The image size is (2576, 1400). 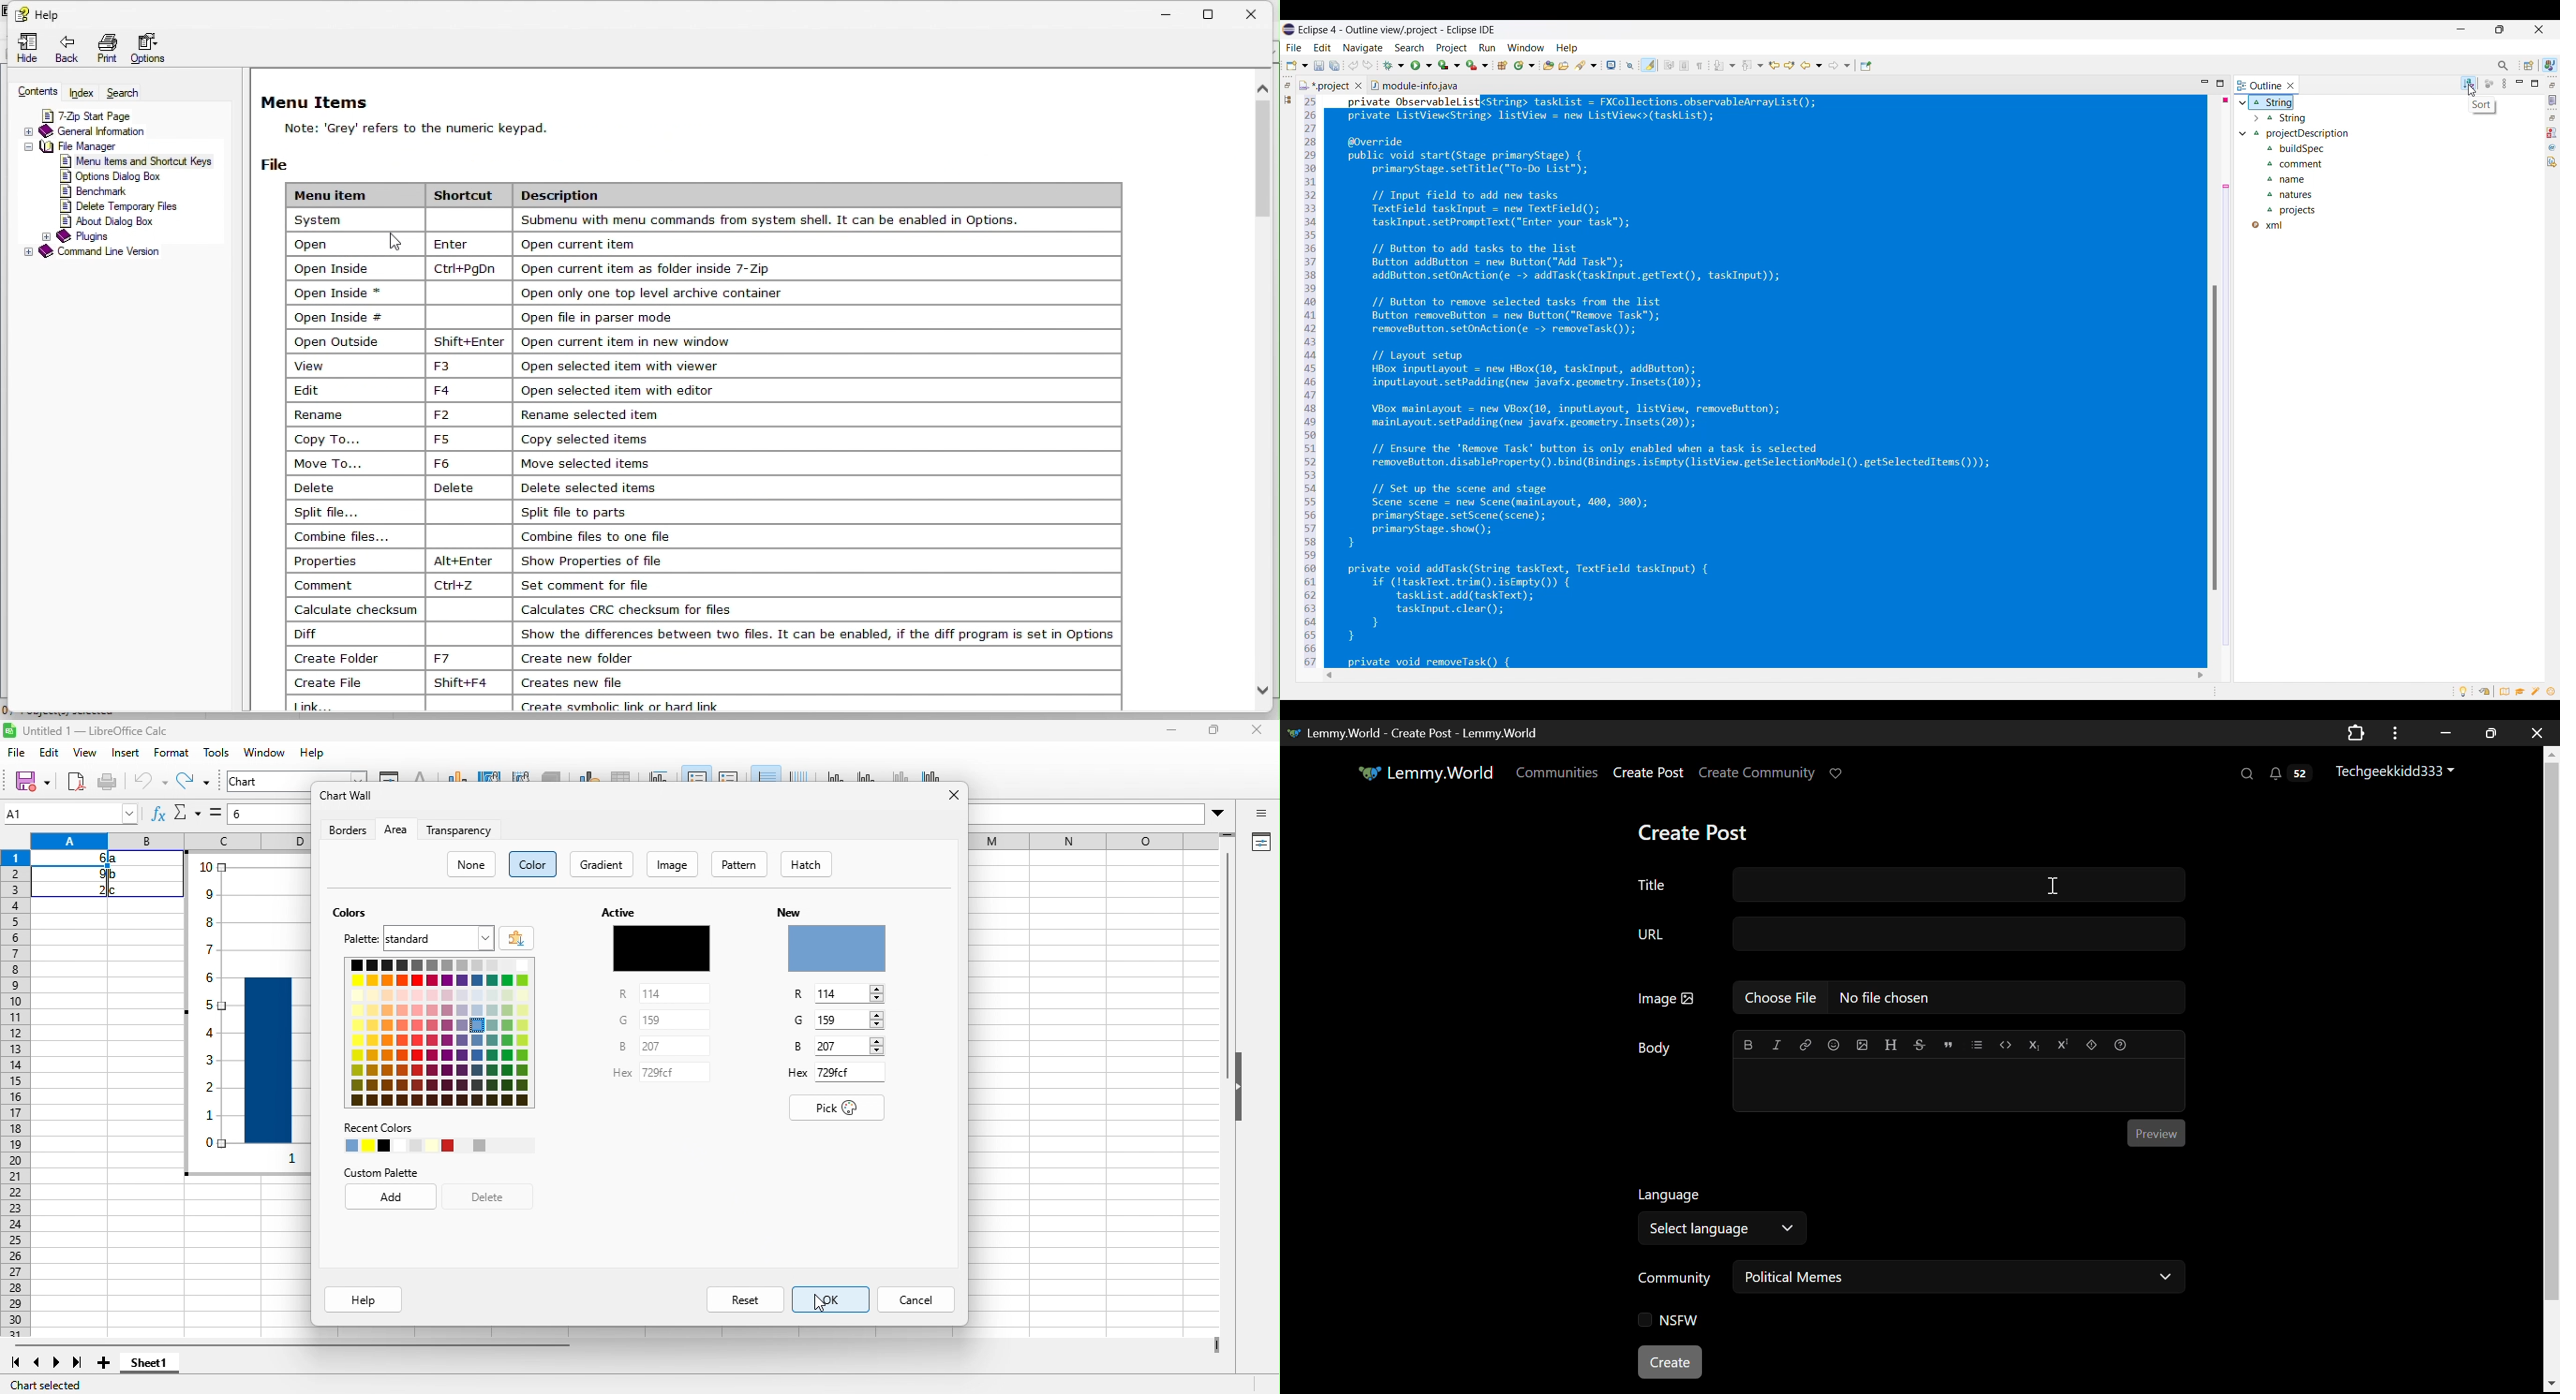 I want to click on sidebar open or close, so click(x=1262, y=815).